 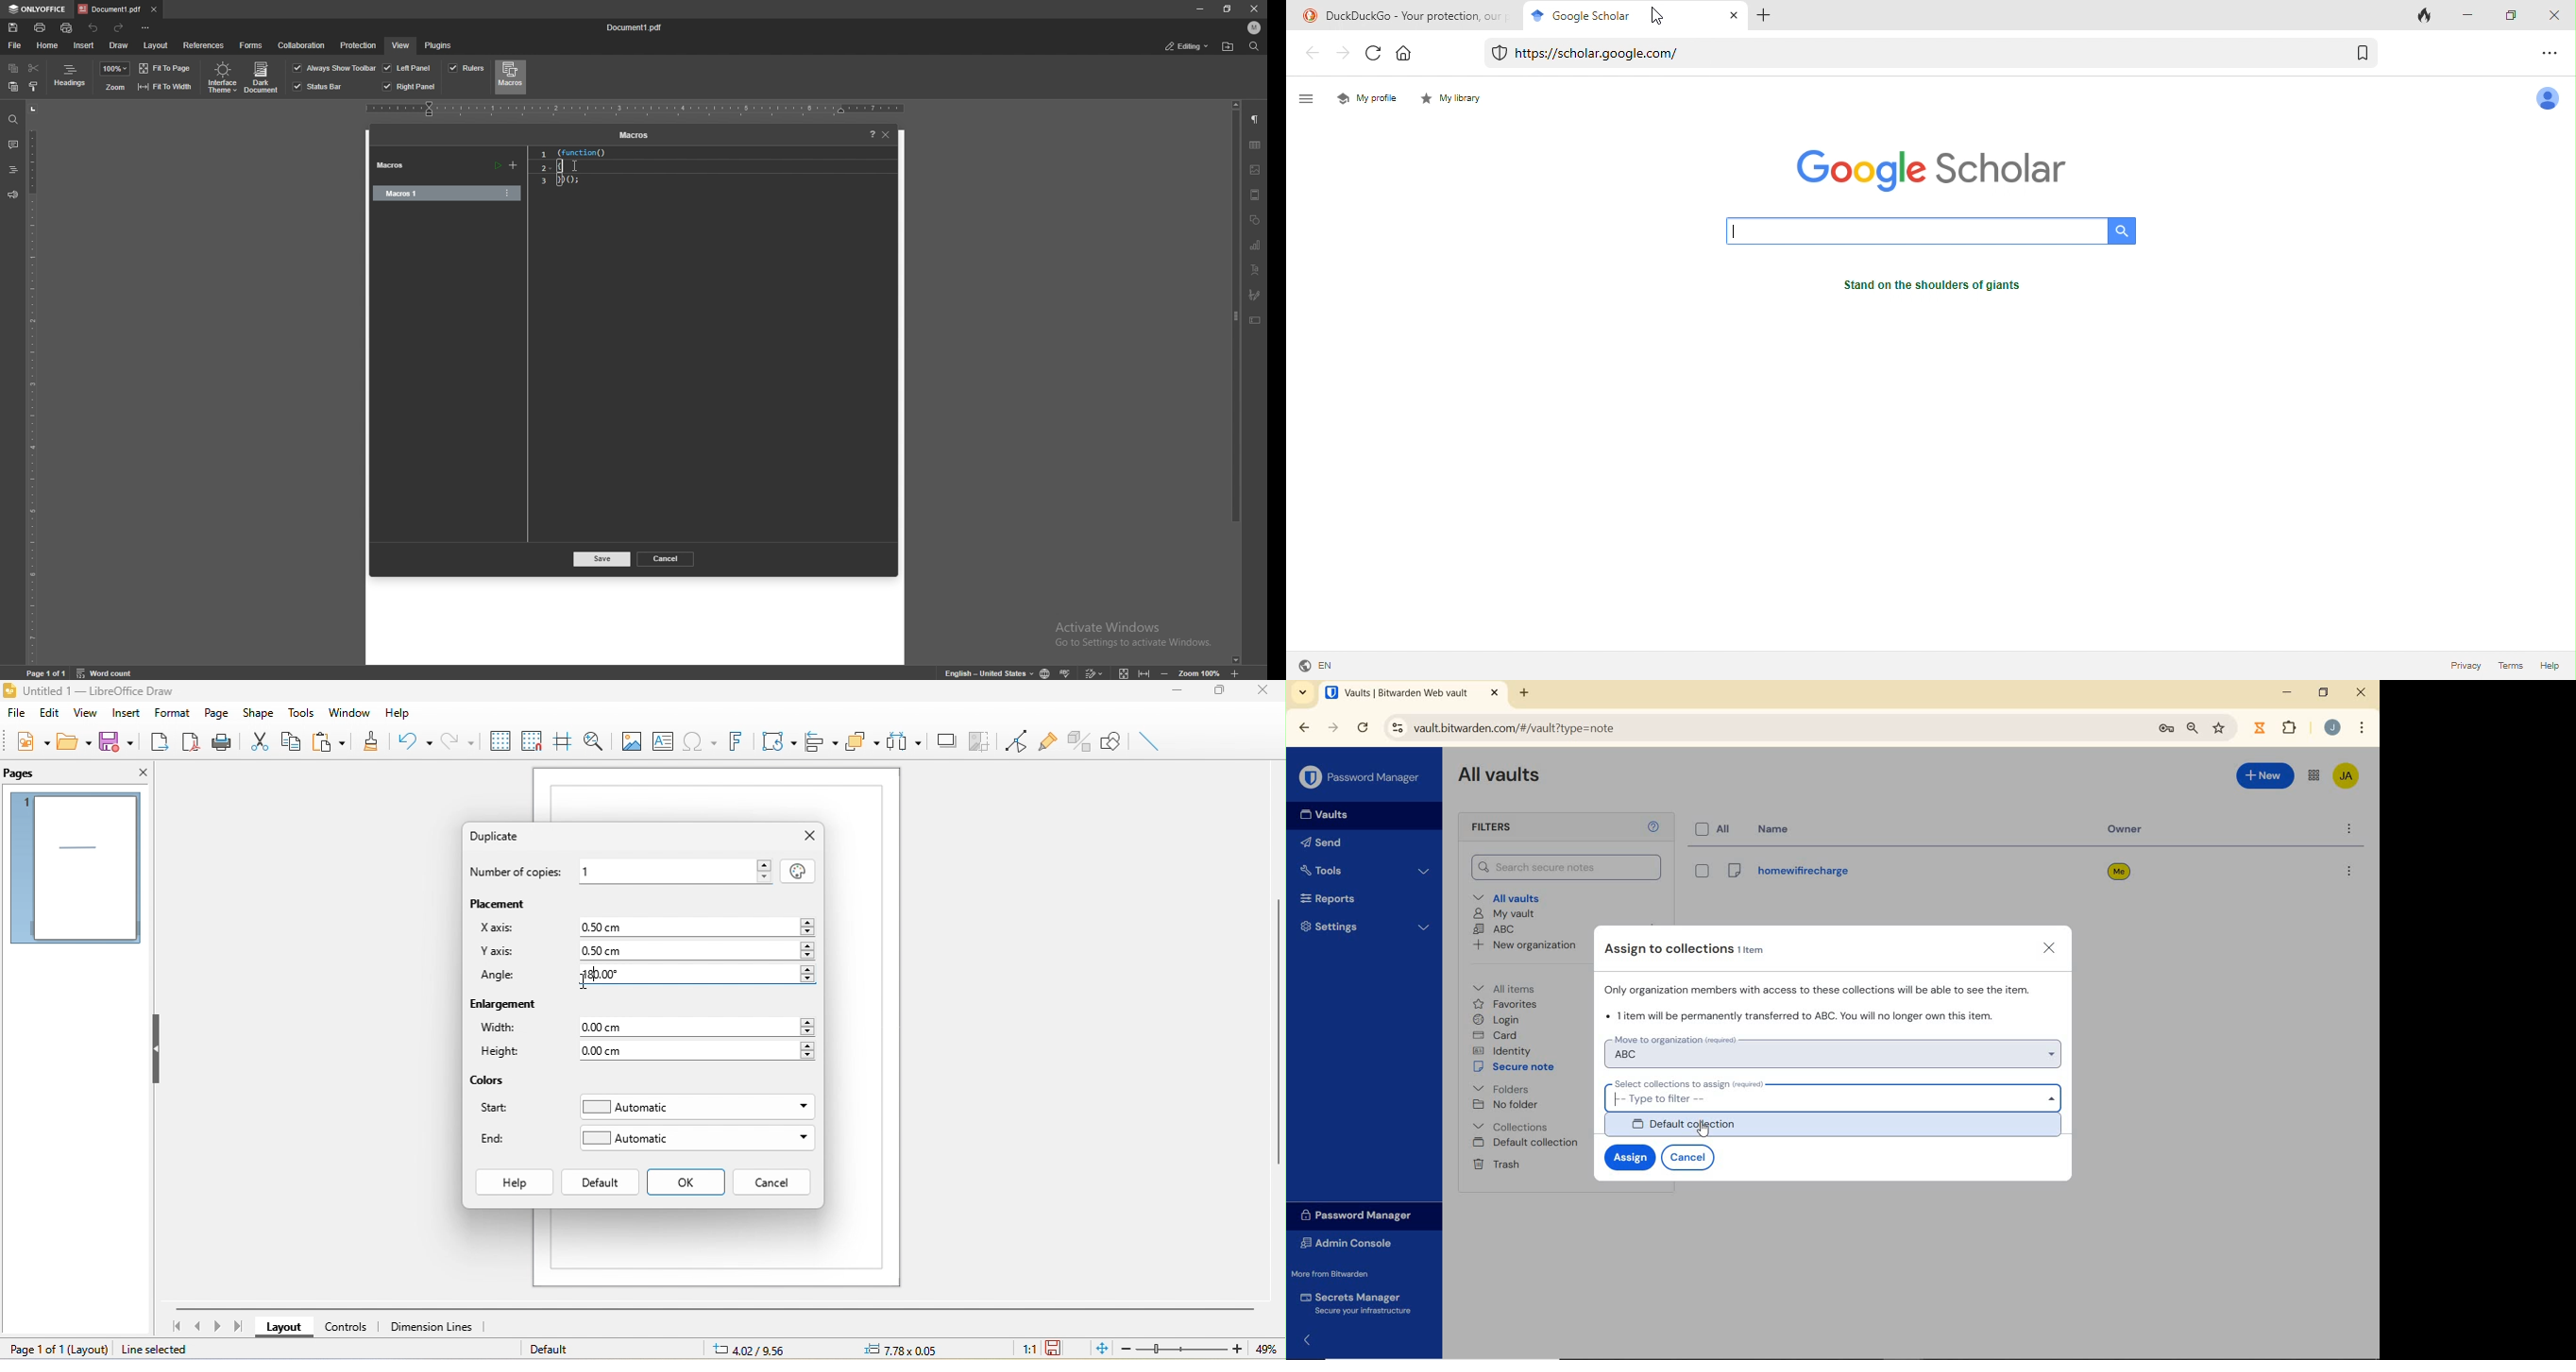 What do you see at coordinates (1762, 729) in the screenshot?
I see `address bar` at bounding box center [1762, 729].